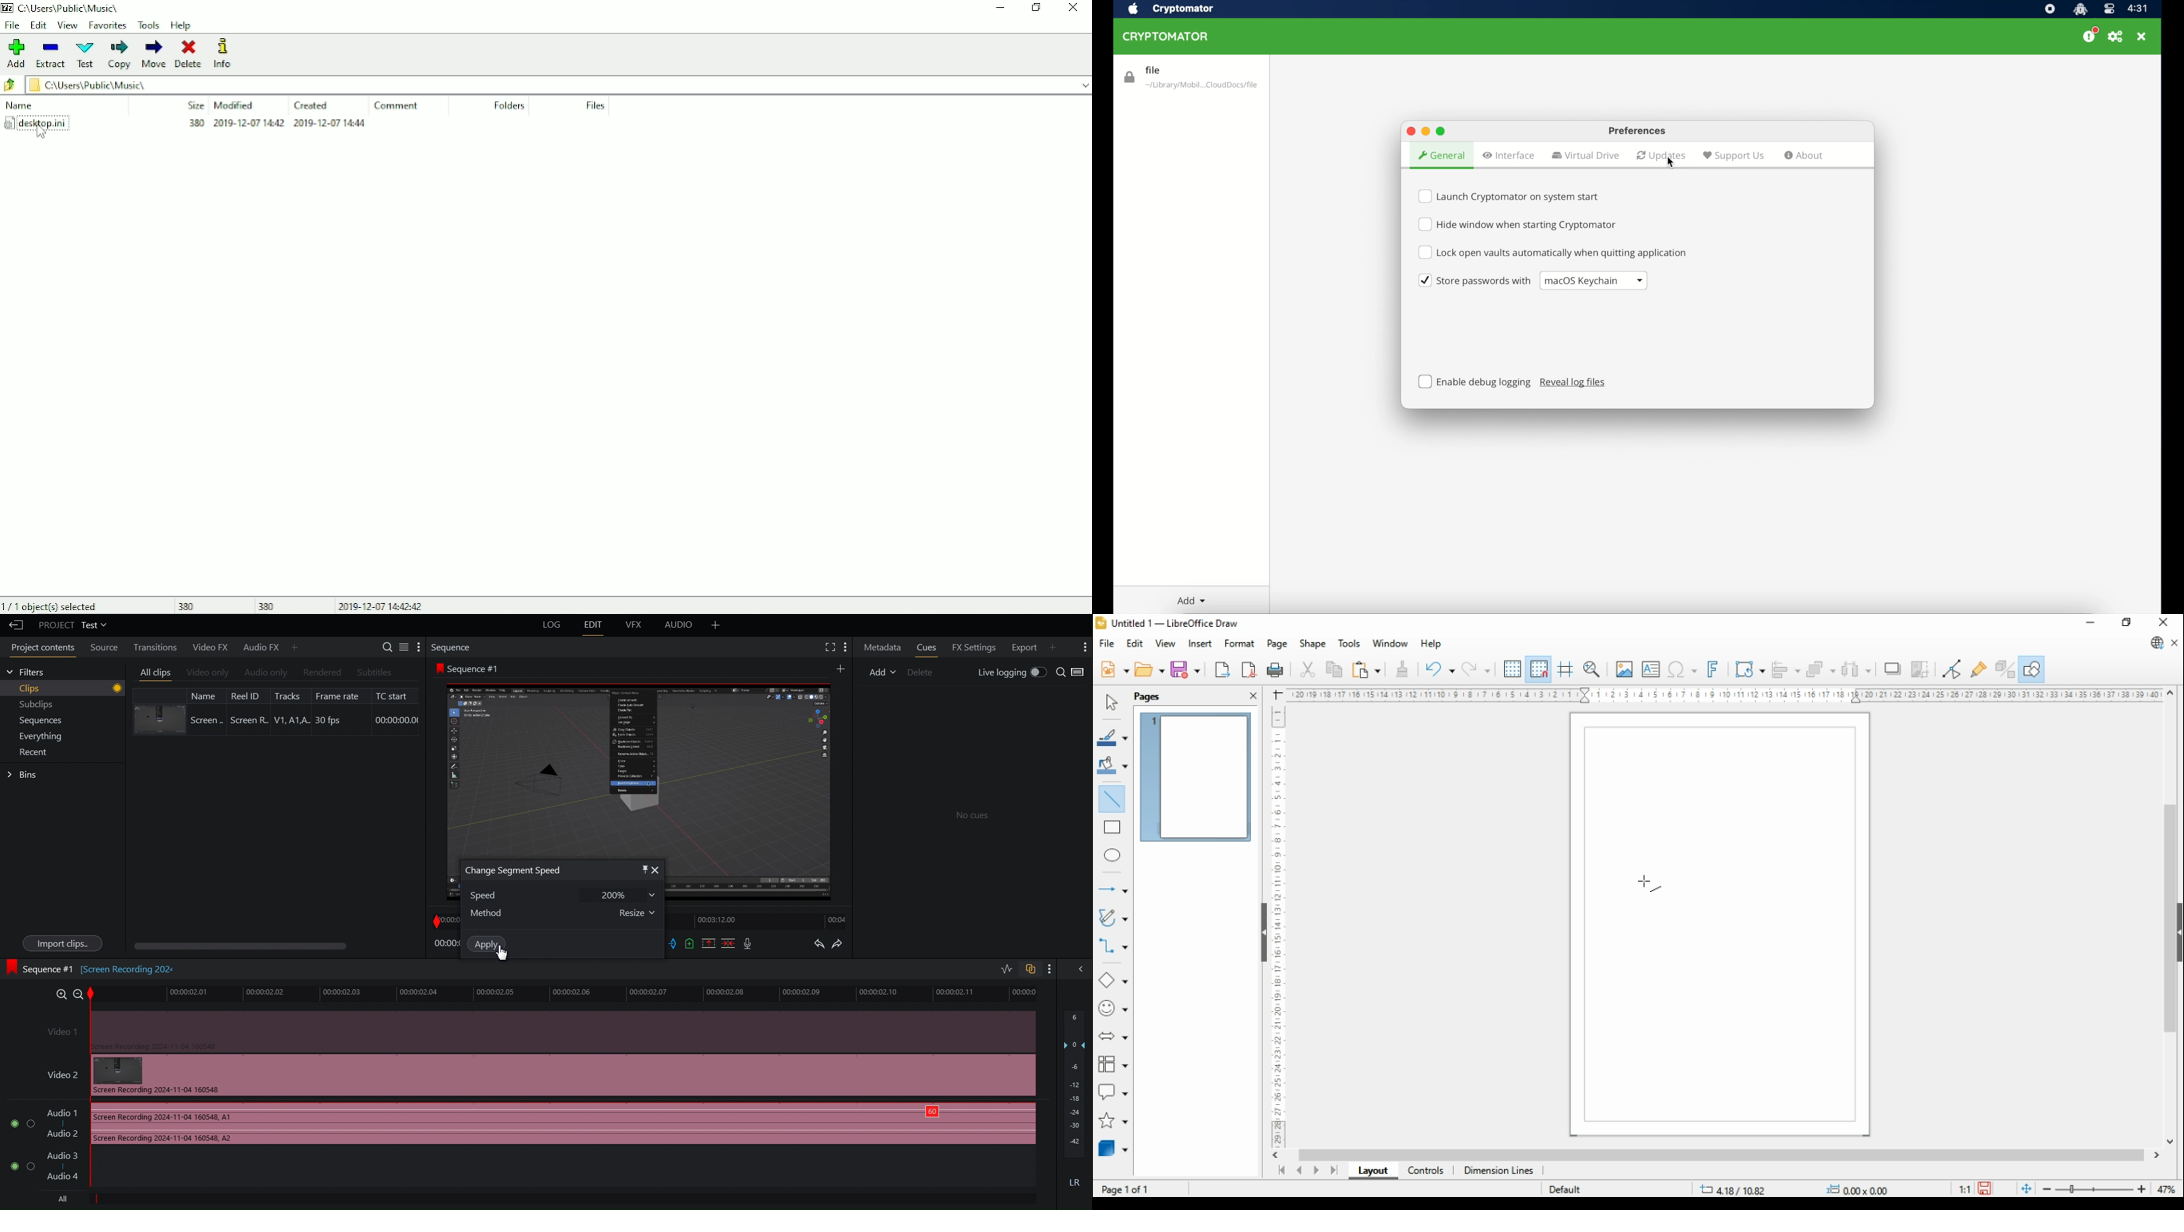 The height and width of the screenshot is (1232, 2184). What do you see at coordinates (1540, 668) in the screenshot?
I see `snap to grids` at bounding box center [1540, 668].